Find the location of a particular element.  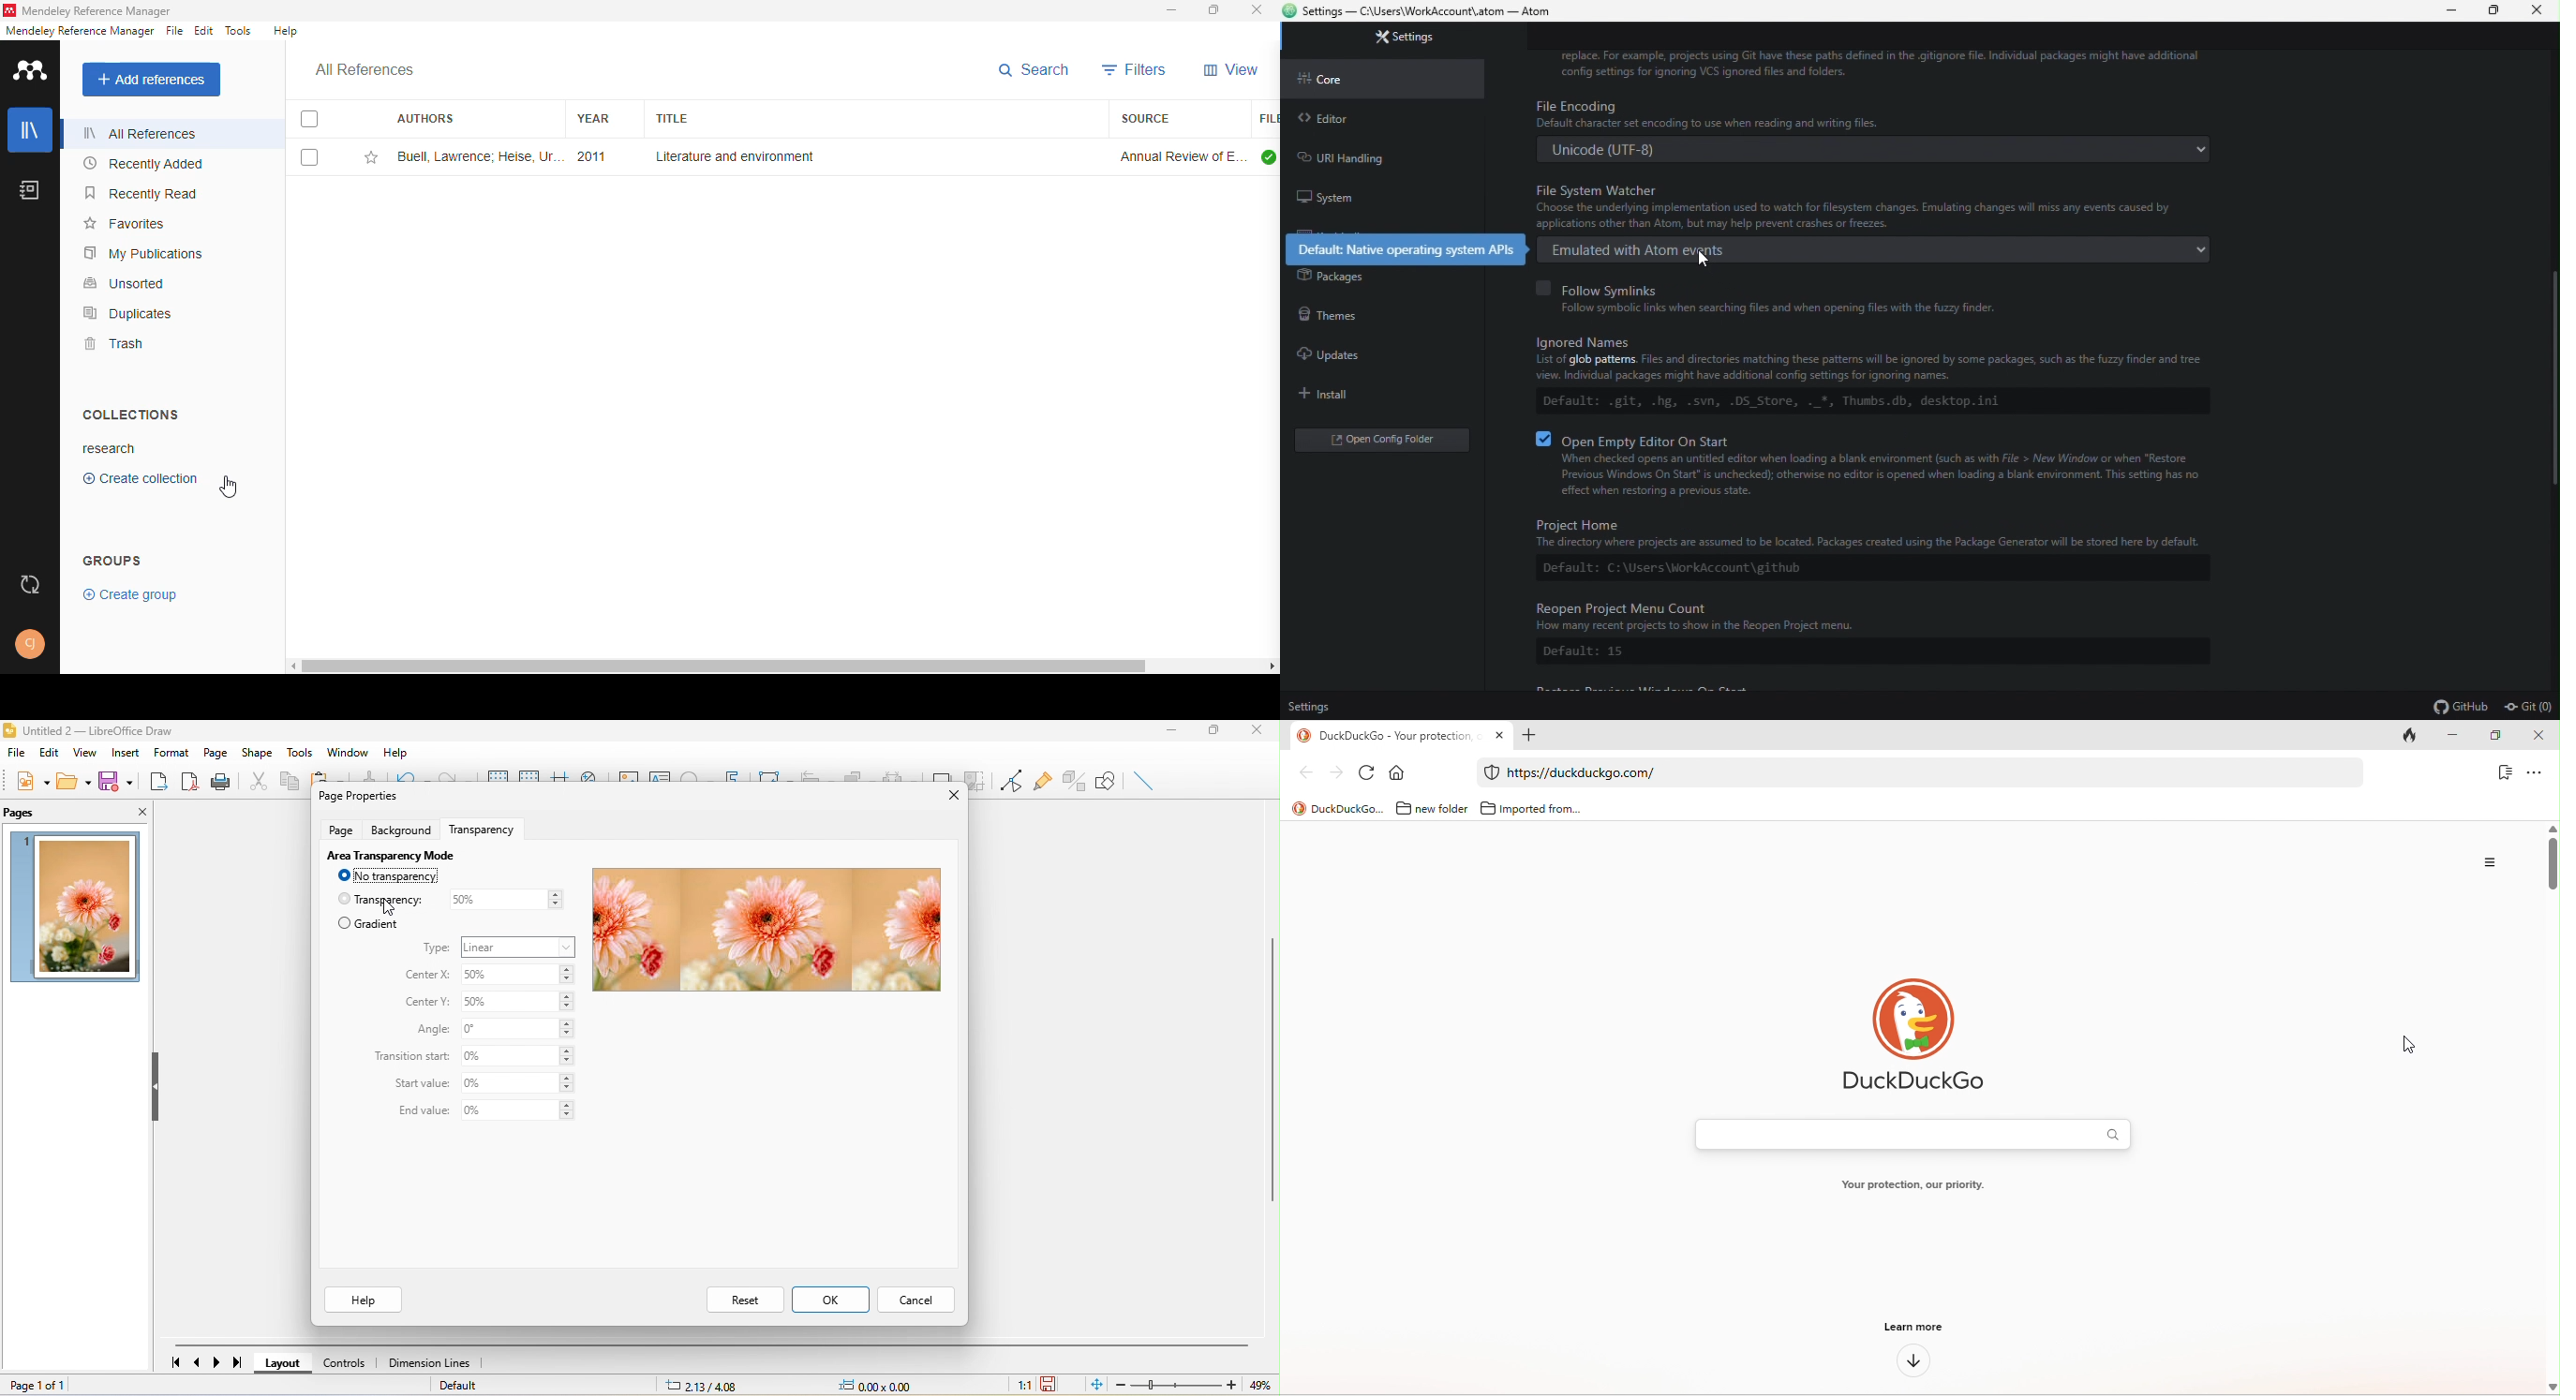

title is located at coordinates (1334, 808).